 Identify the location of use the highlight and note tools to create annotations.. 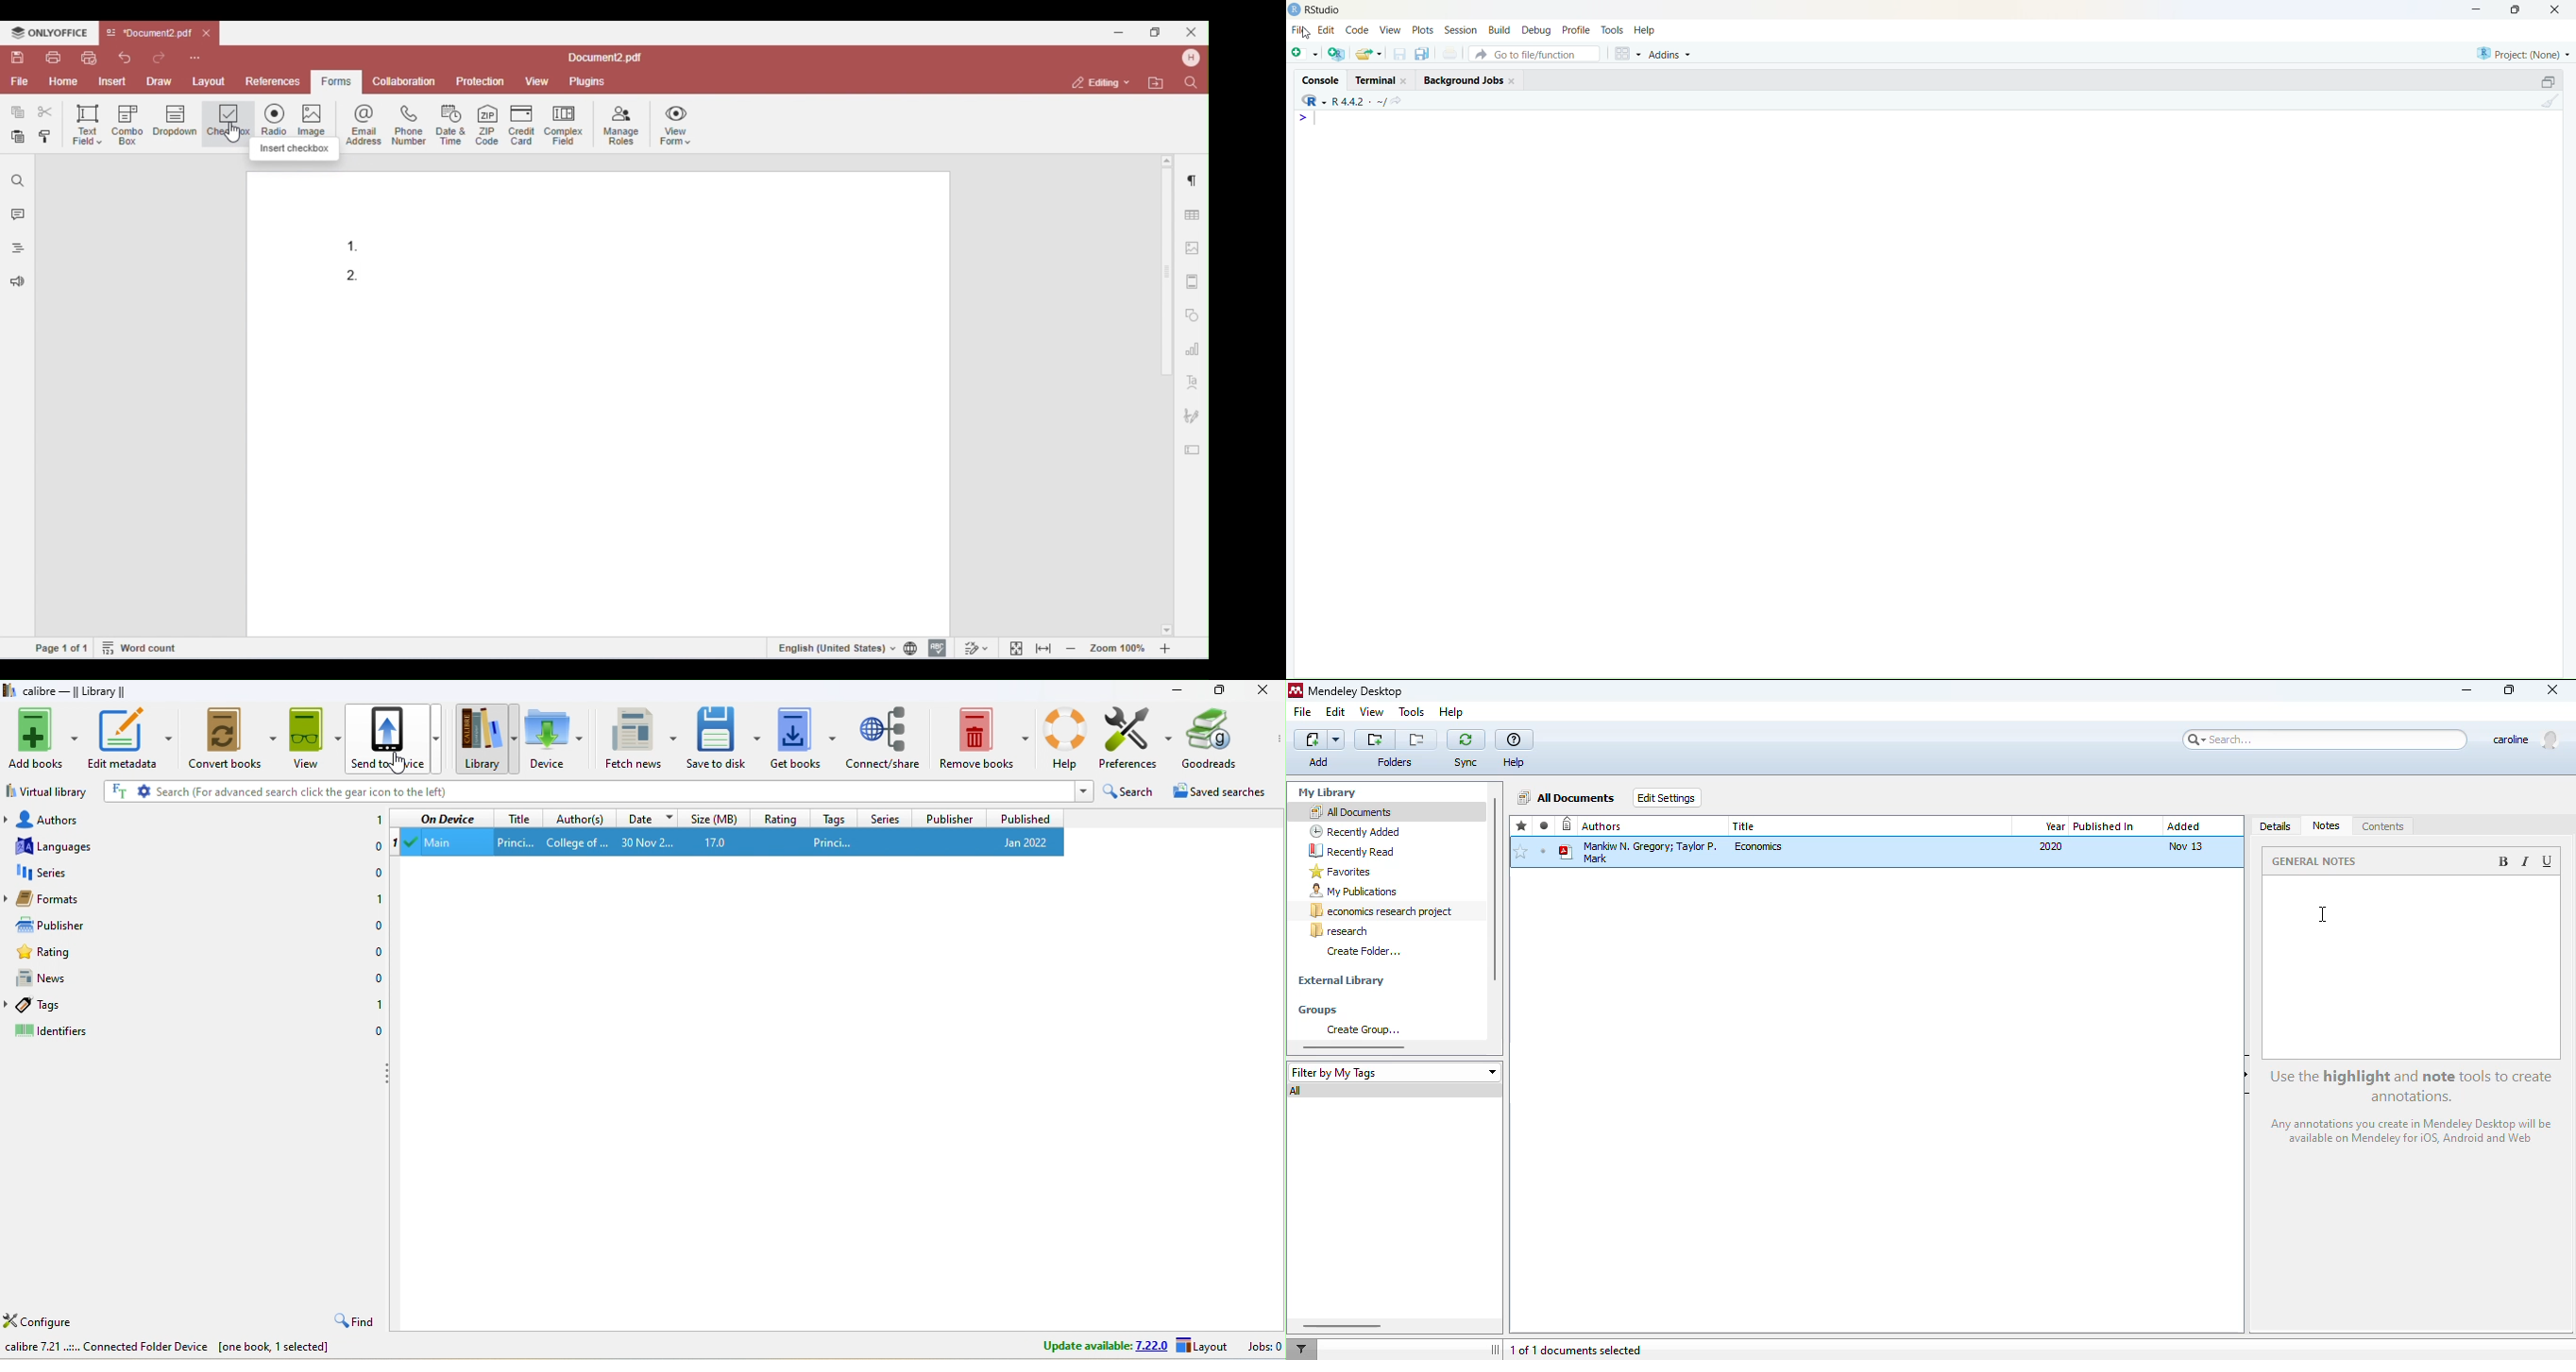
(2414, 1086).